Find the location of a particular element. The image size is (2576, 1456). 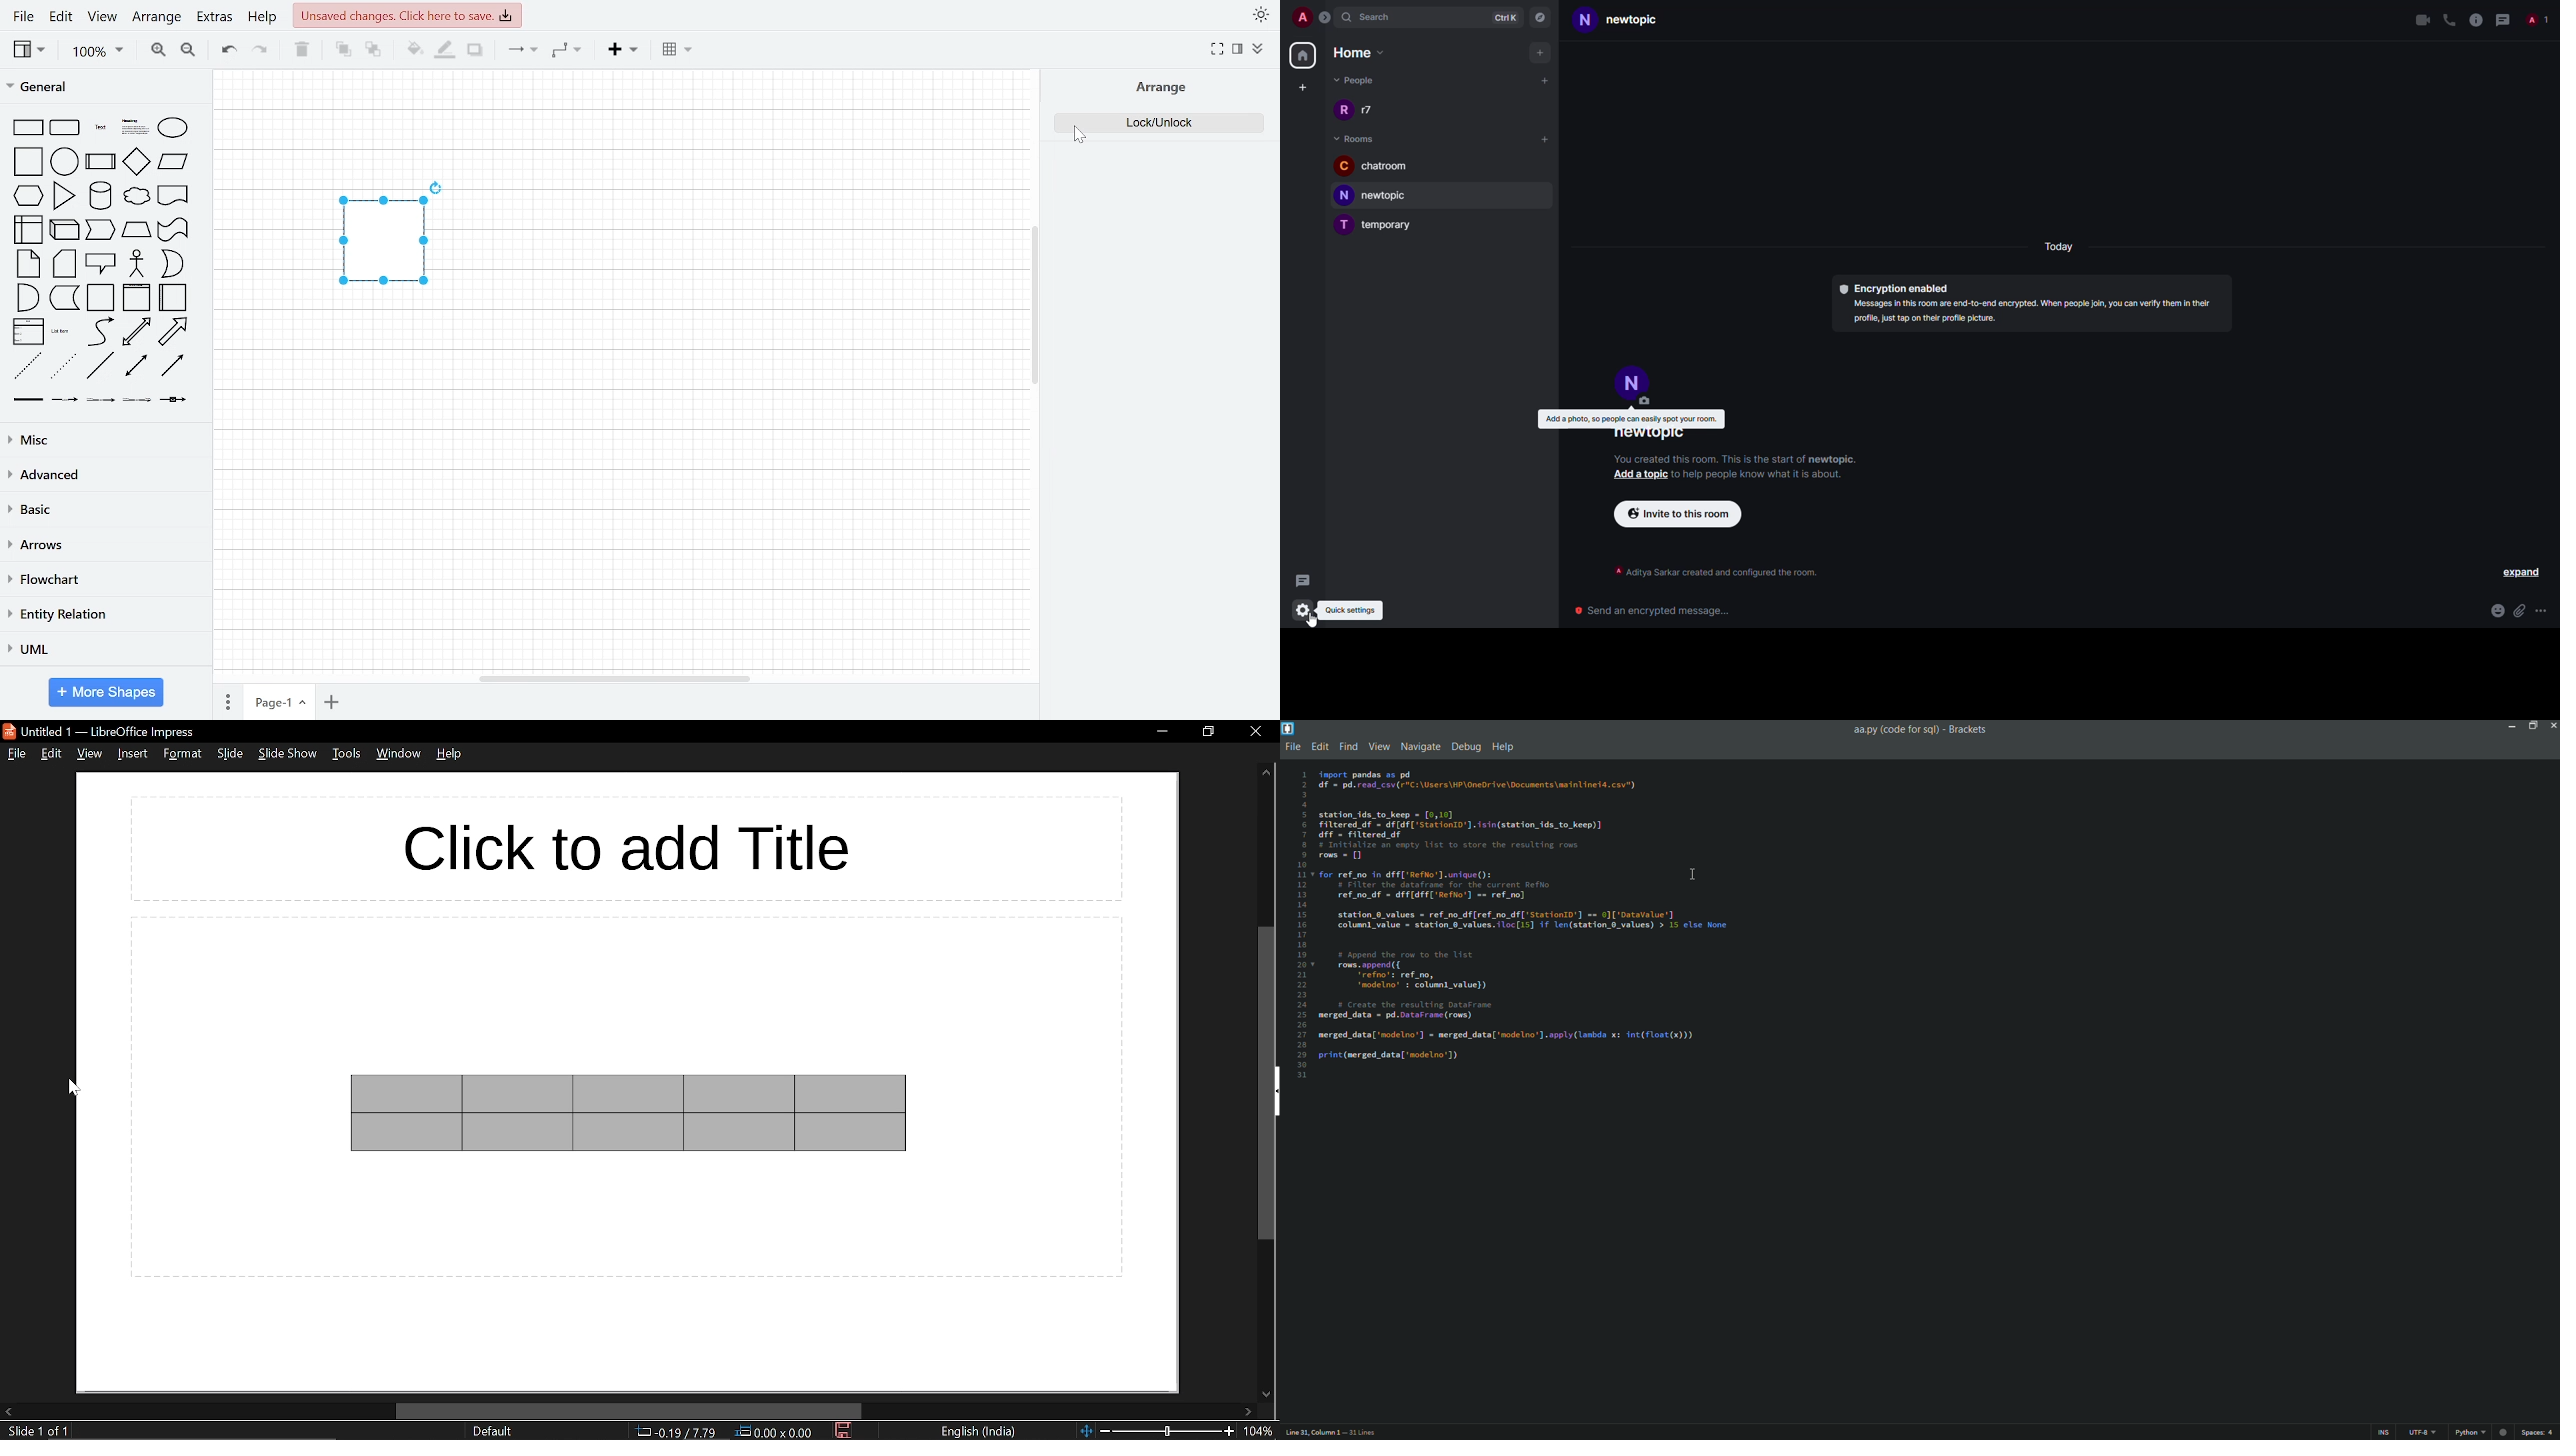

help menu is located at coordinates (1503, 747).